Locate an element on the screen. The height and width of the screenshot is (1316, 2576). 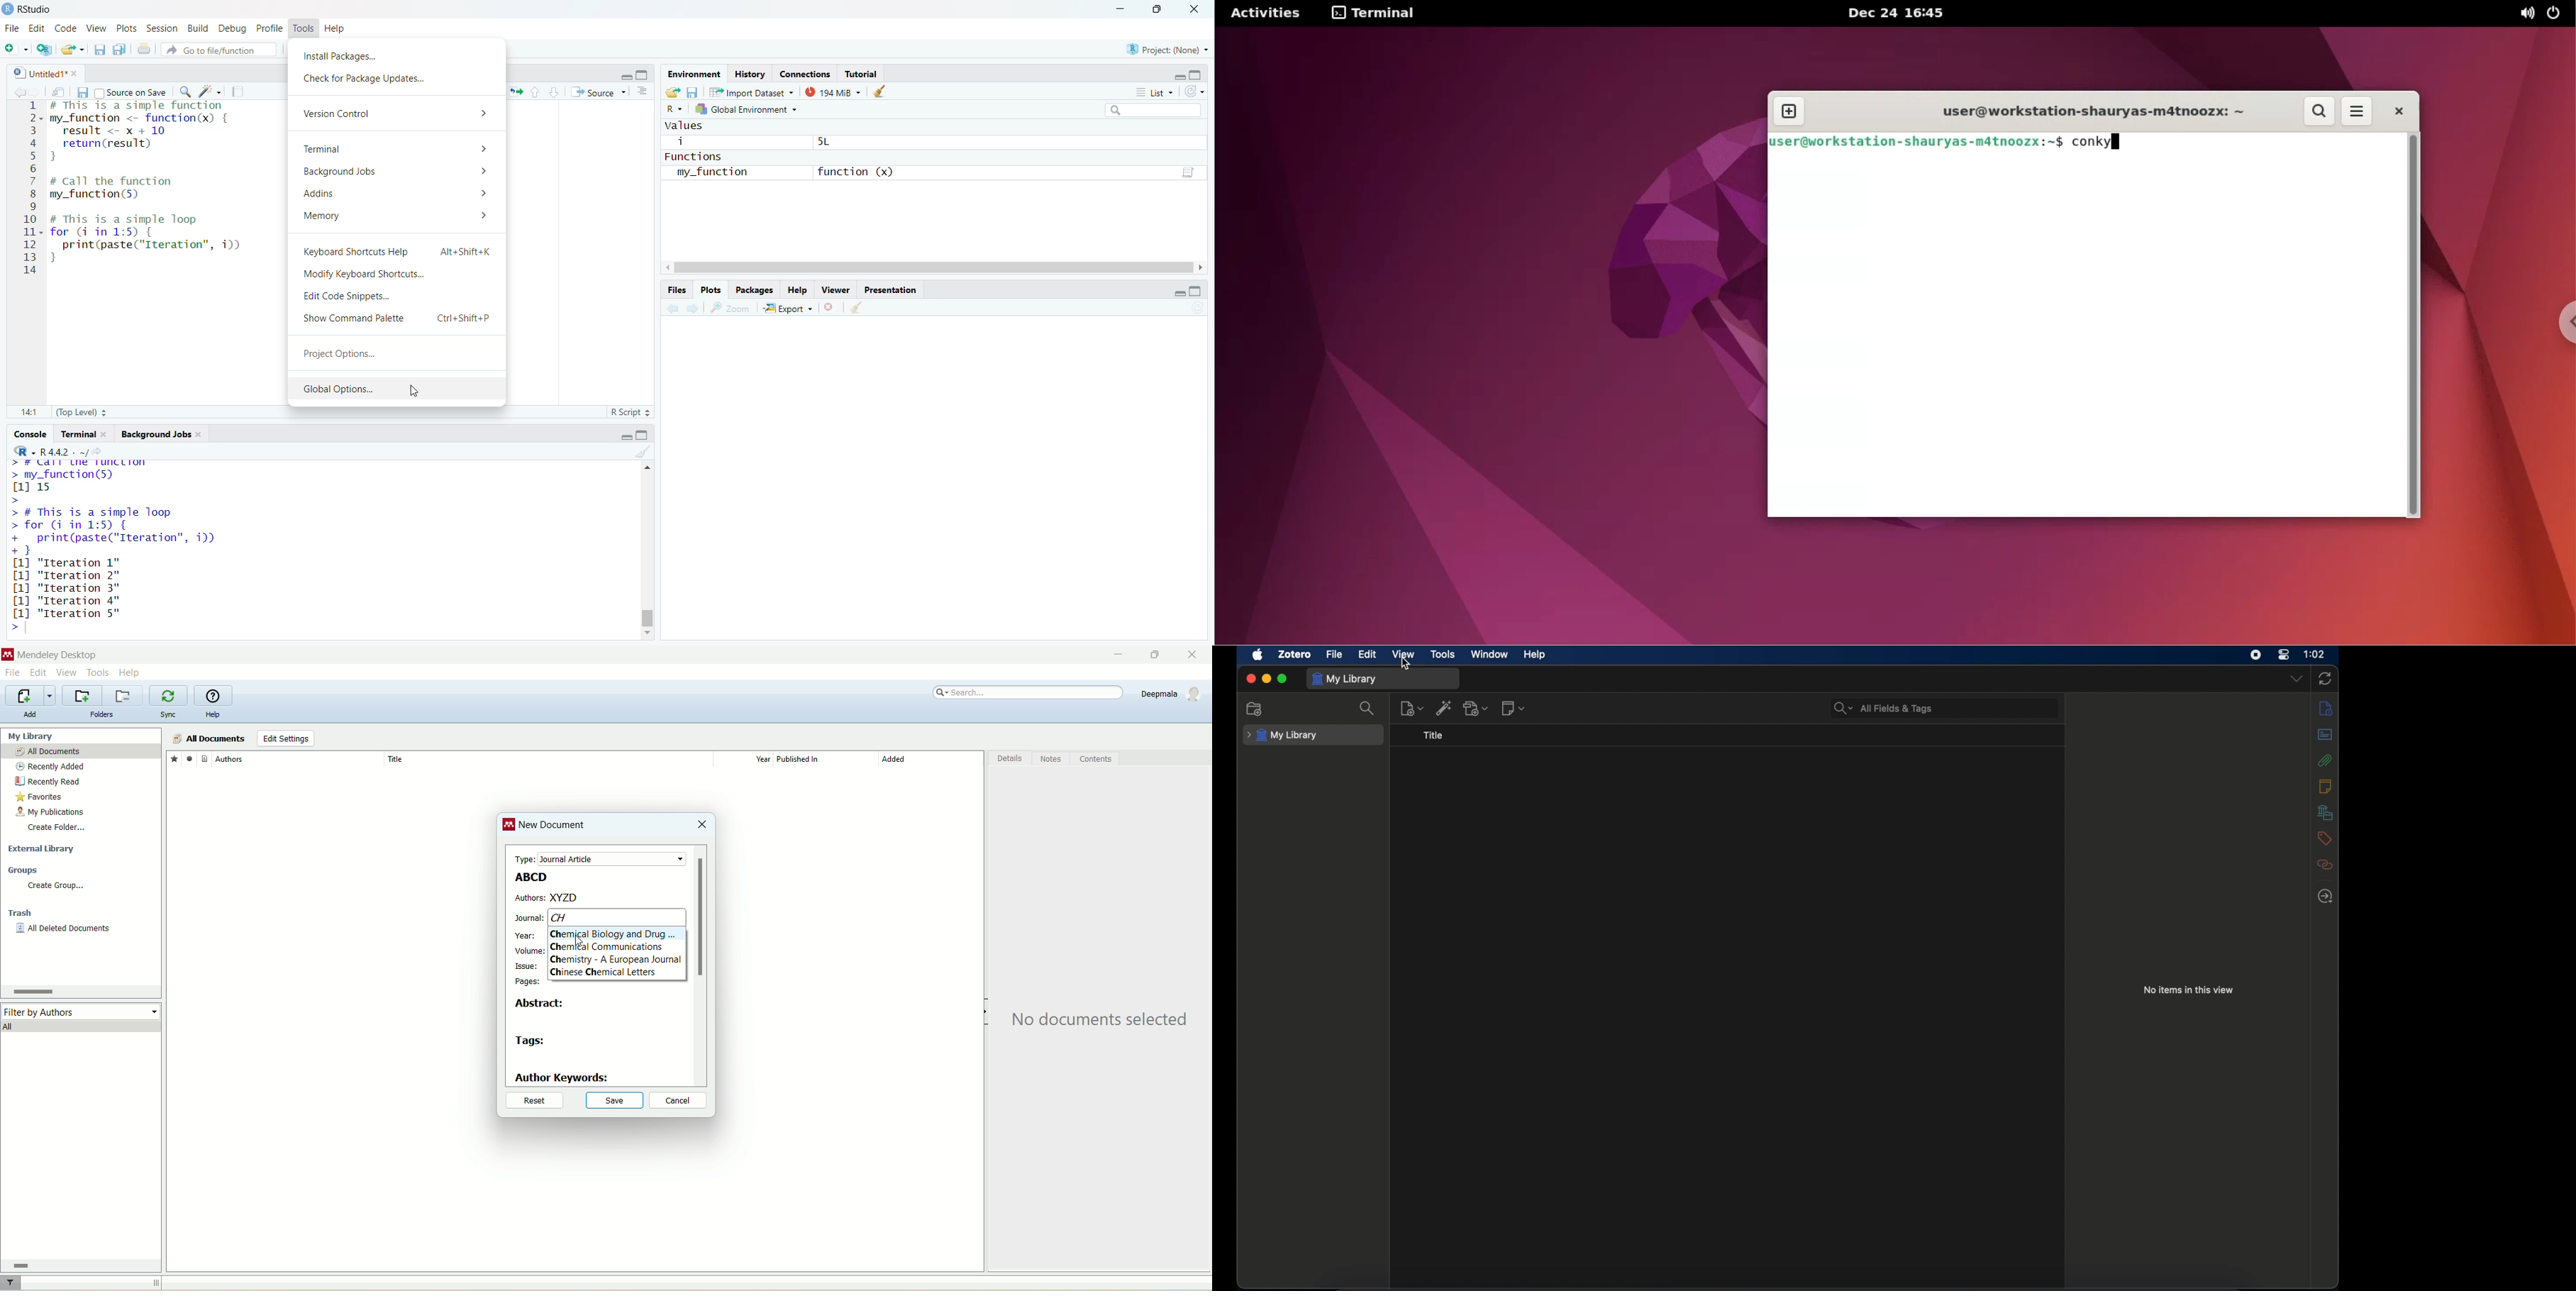
clear all plots is located at coordinates (861, 308).